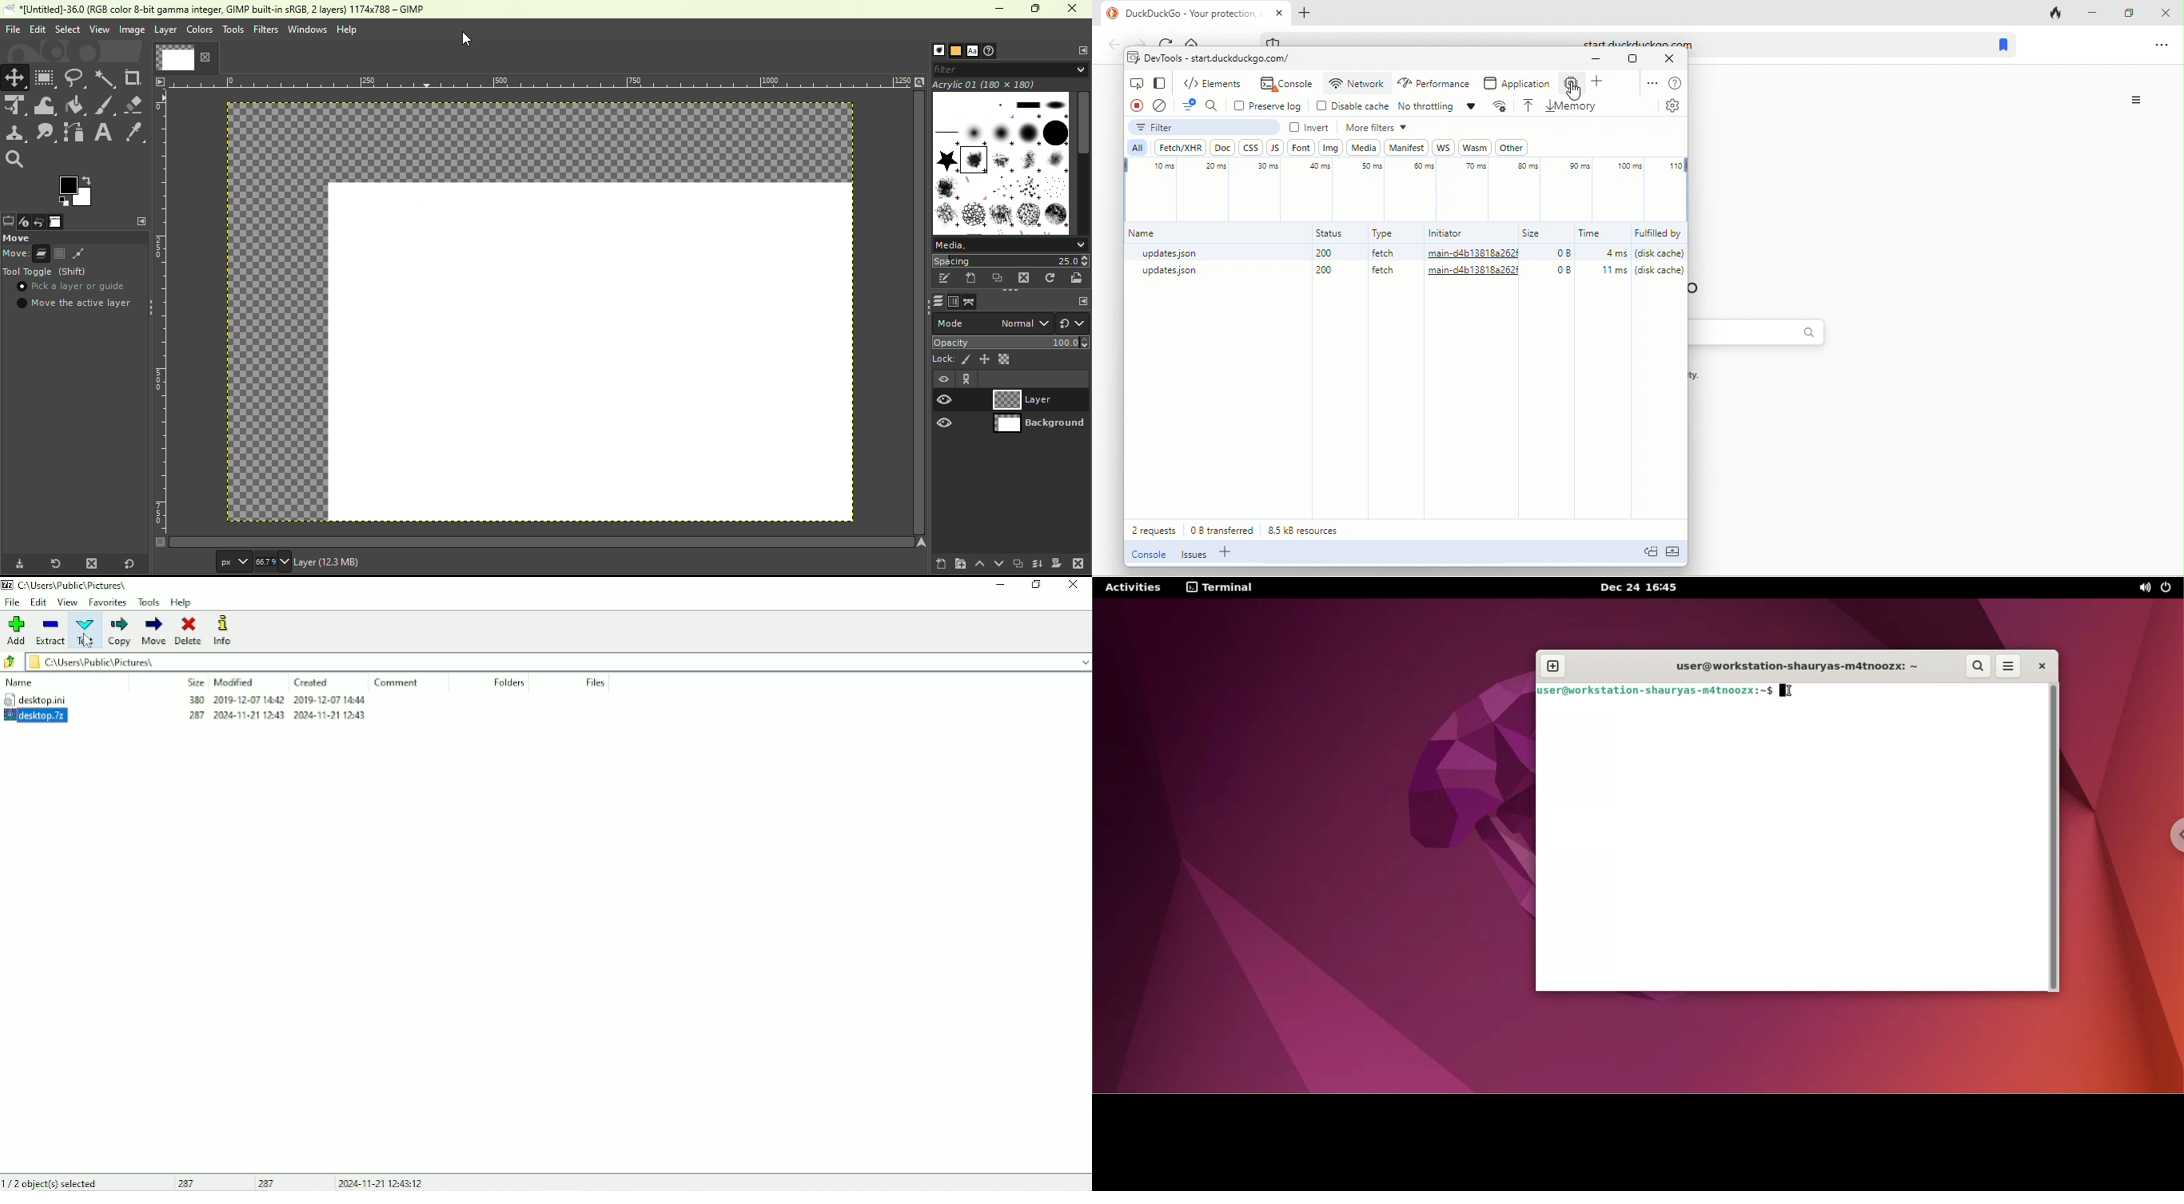 Image resolution: width=2184 pixels, height=1204 pixels. Describe the element at coordinates (1012, 342) in the screenshot. I see `Opacity` at that location.